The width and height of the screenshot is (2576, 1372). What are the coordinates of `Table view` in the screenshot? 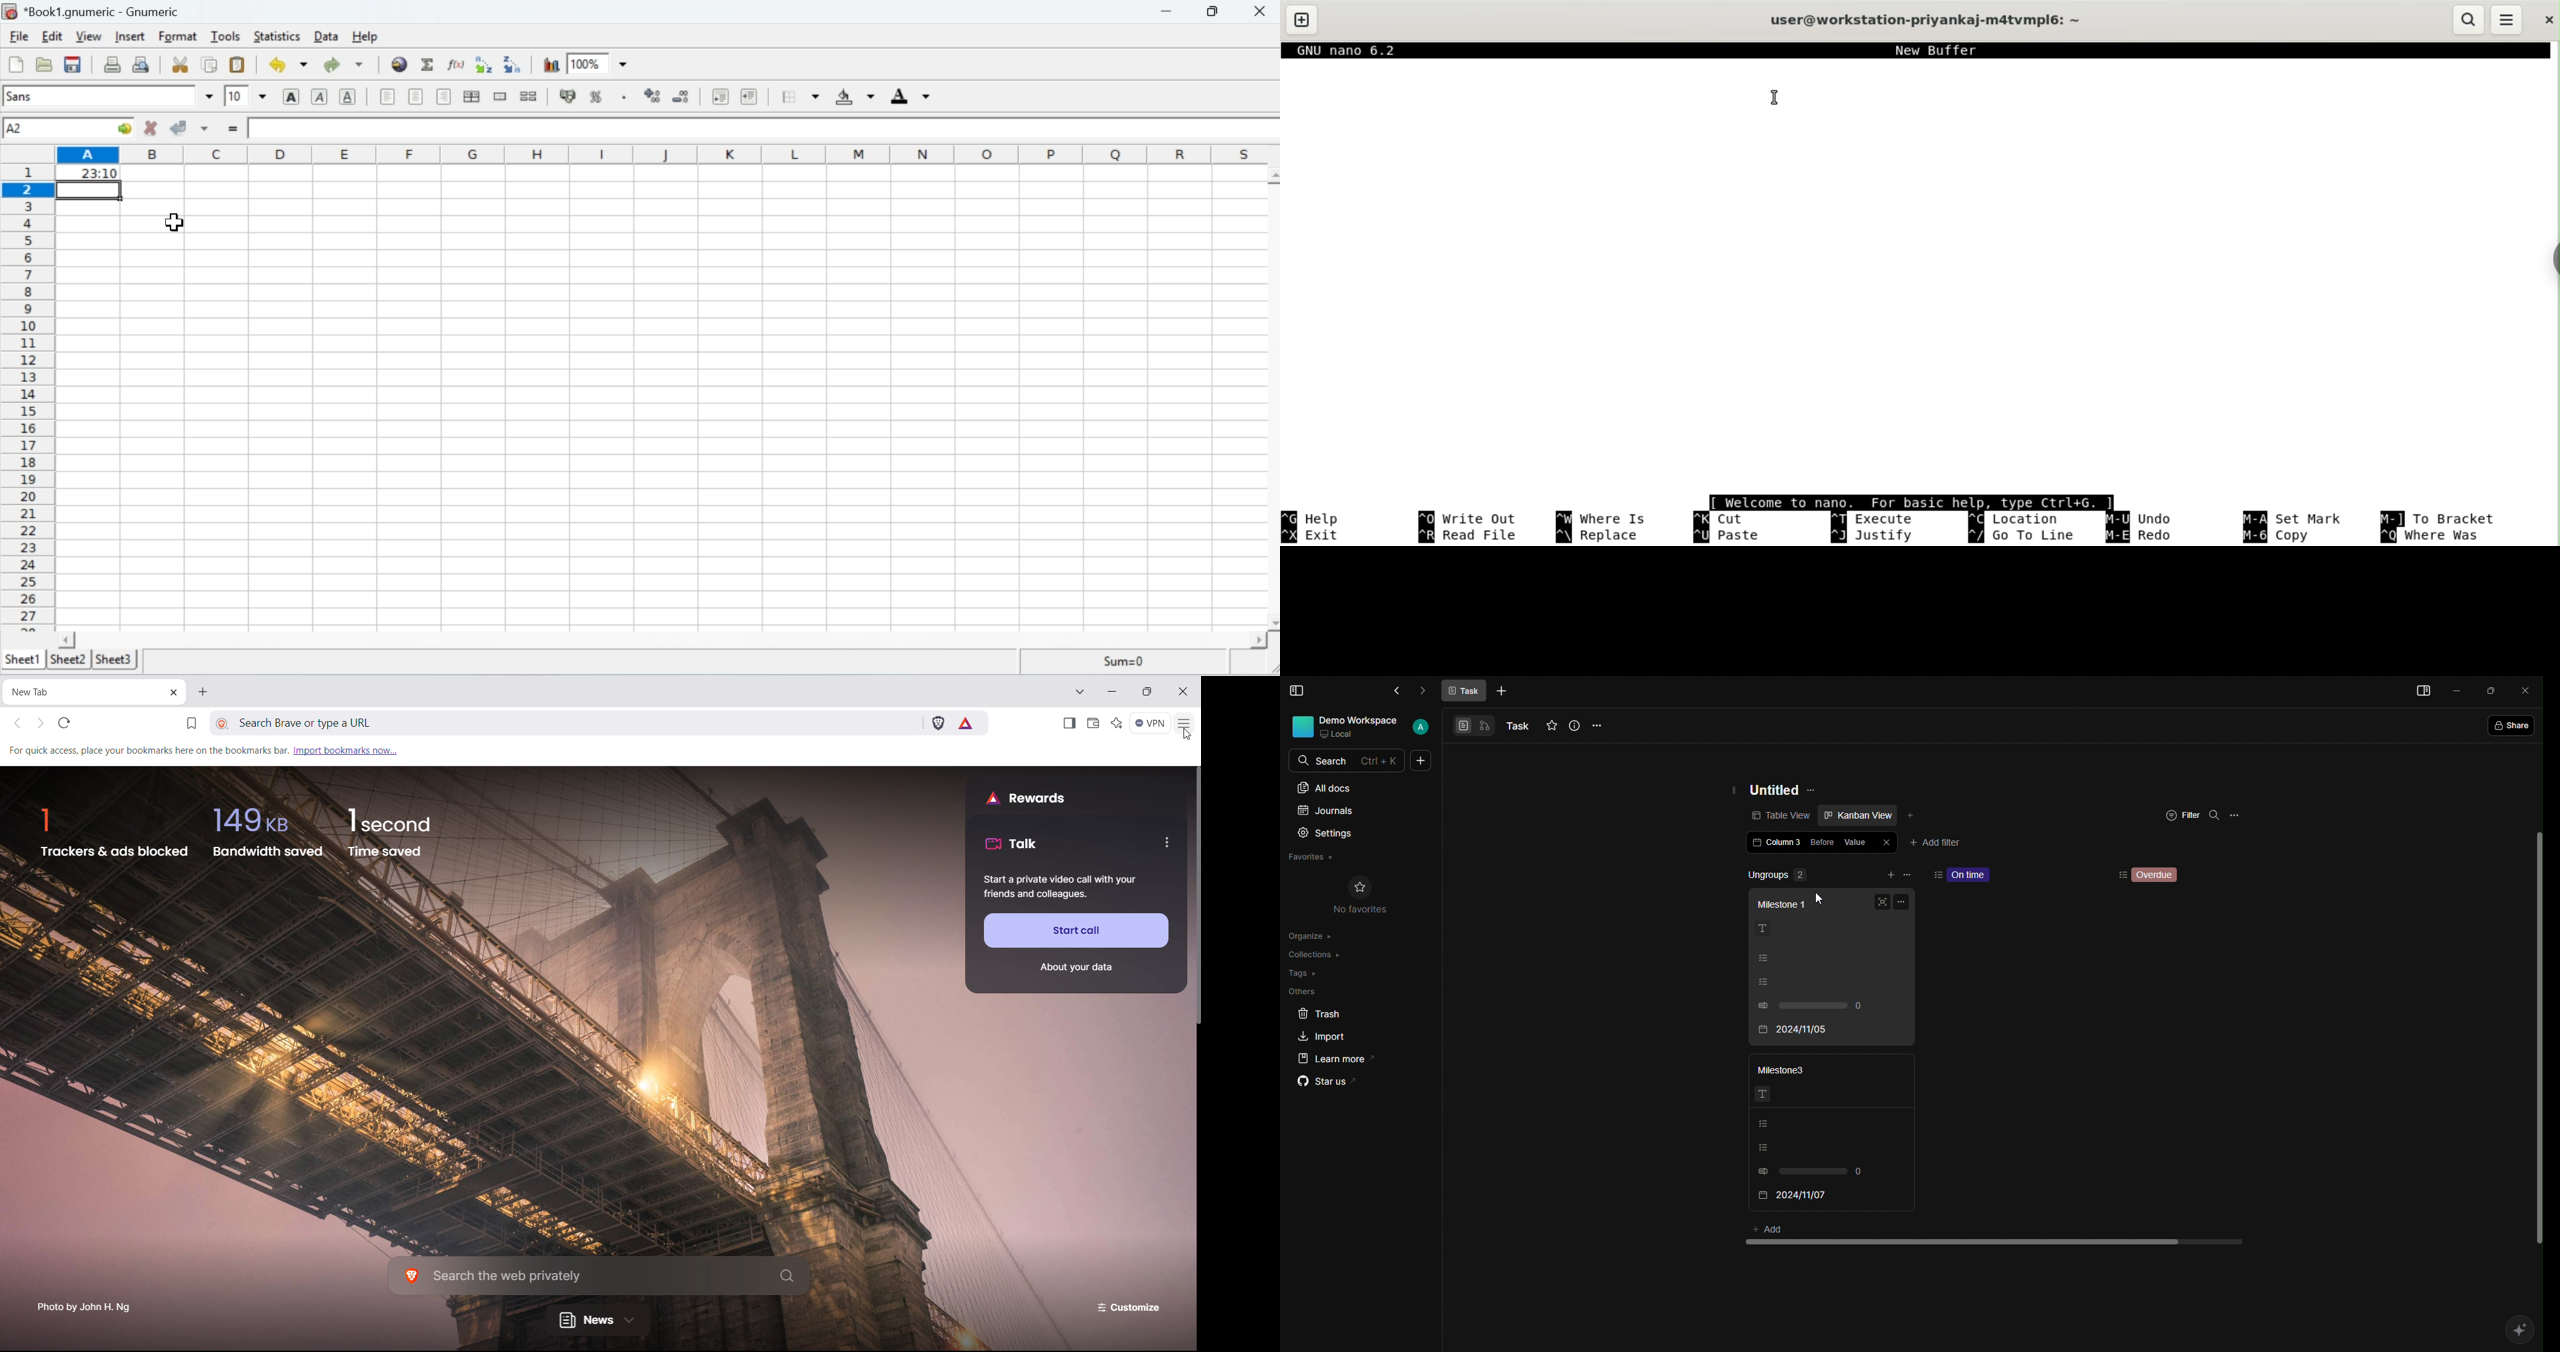 It's located at (1764, 816).